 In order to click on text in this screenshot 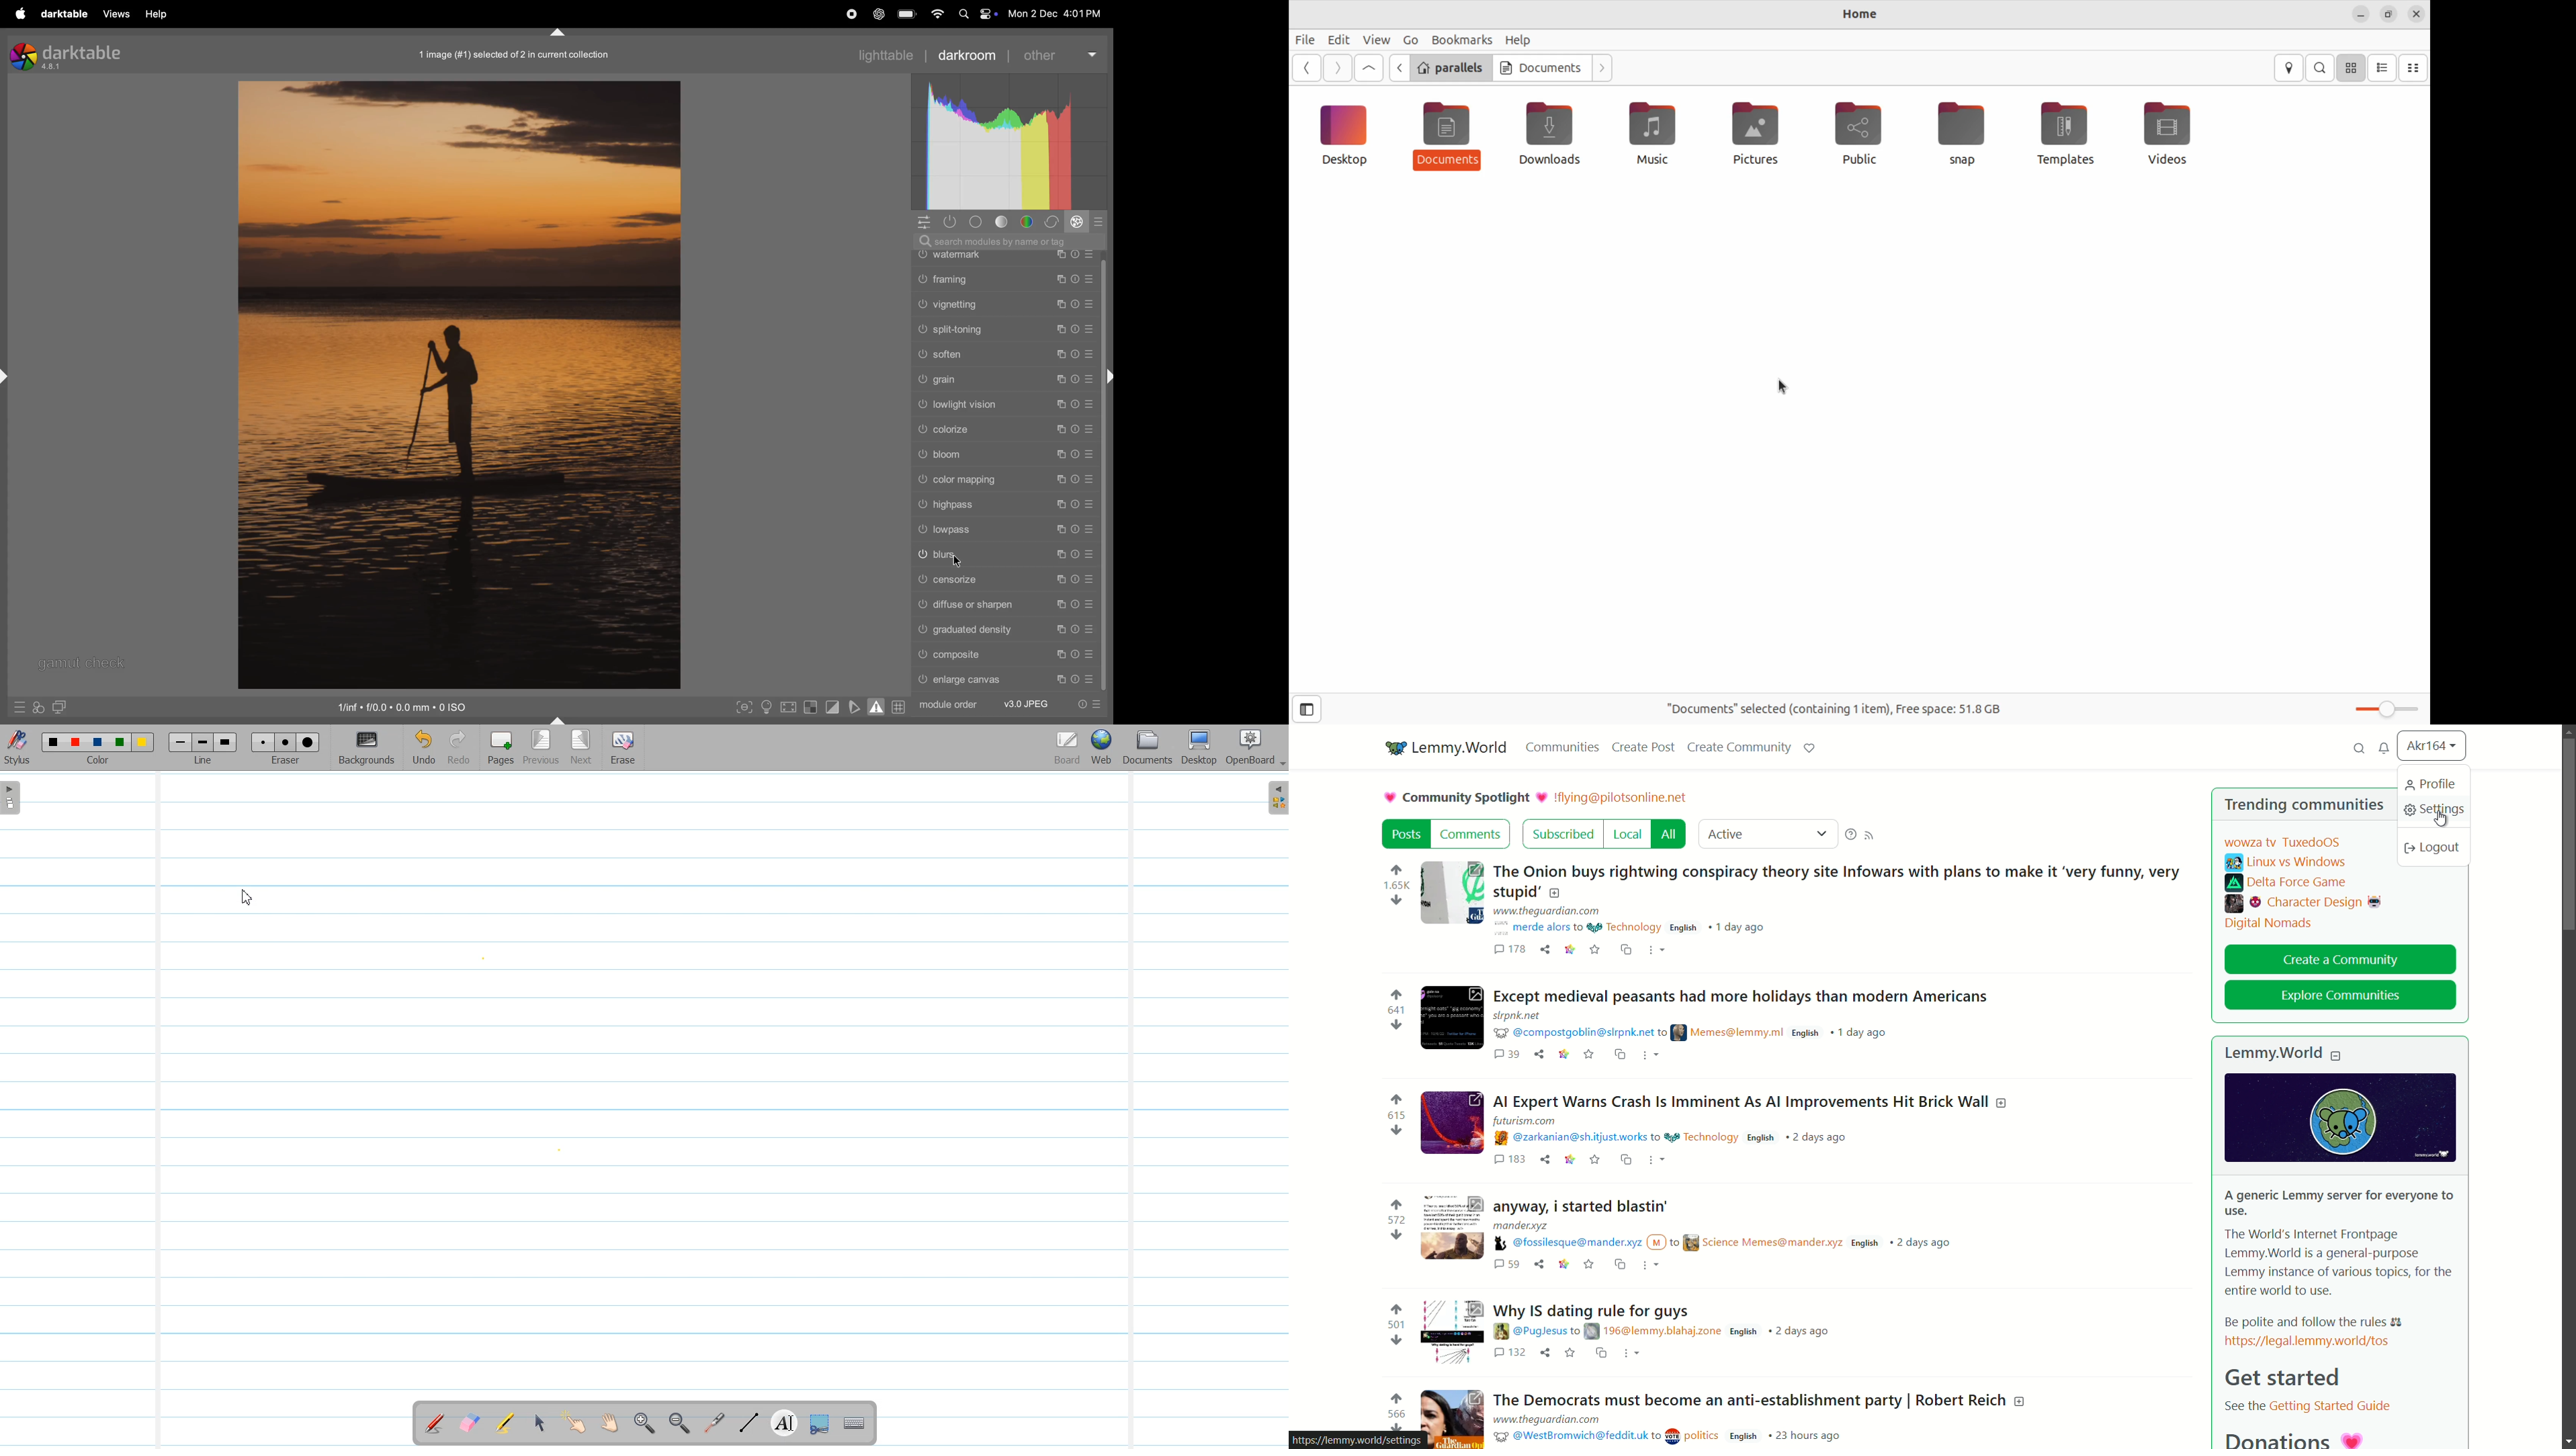, I will do `click(2302, 1407)`.